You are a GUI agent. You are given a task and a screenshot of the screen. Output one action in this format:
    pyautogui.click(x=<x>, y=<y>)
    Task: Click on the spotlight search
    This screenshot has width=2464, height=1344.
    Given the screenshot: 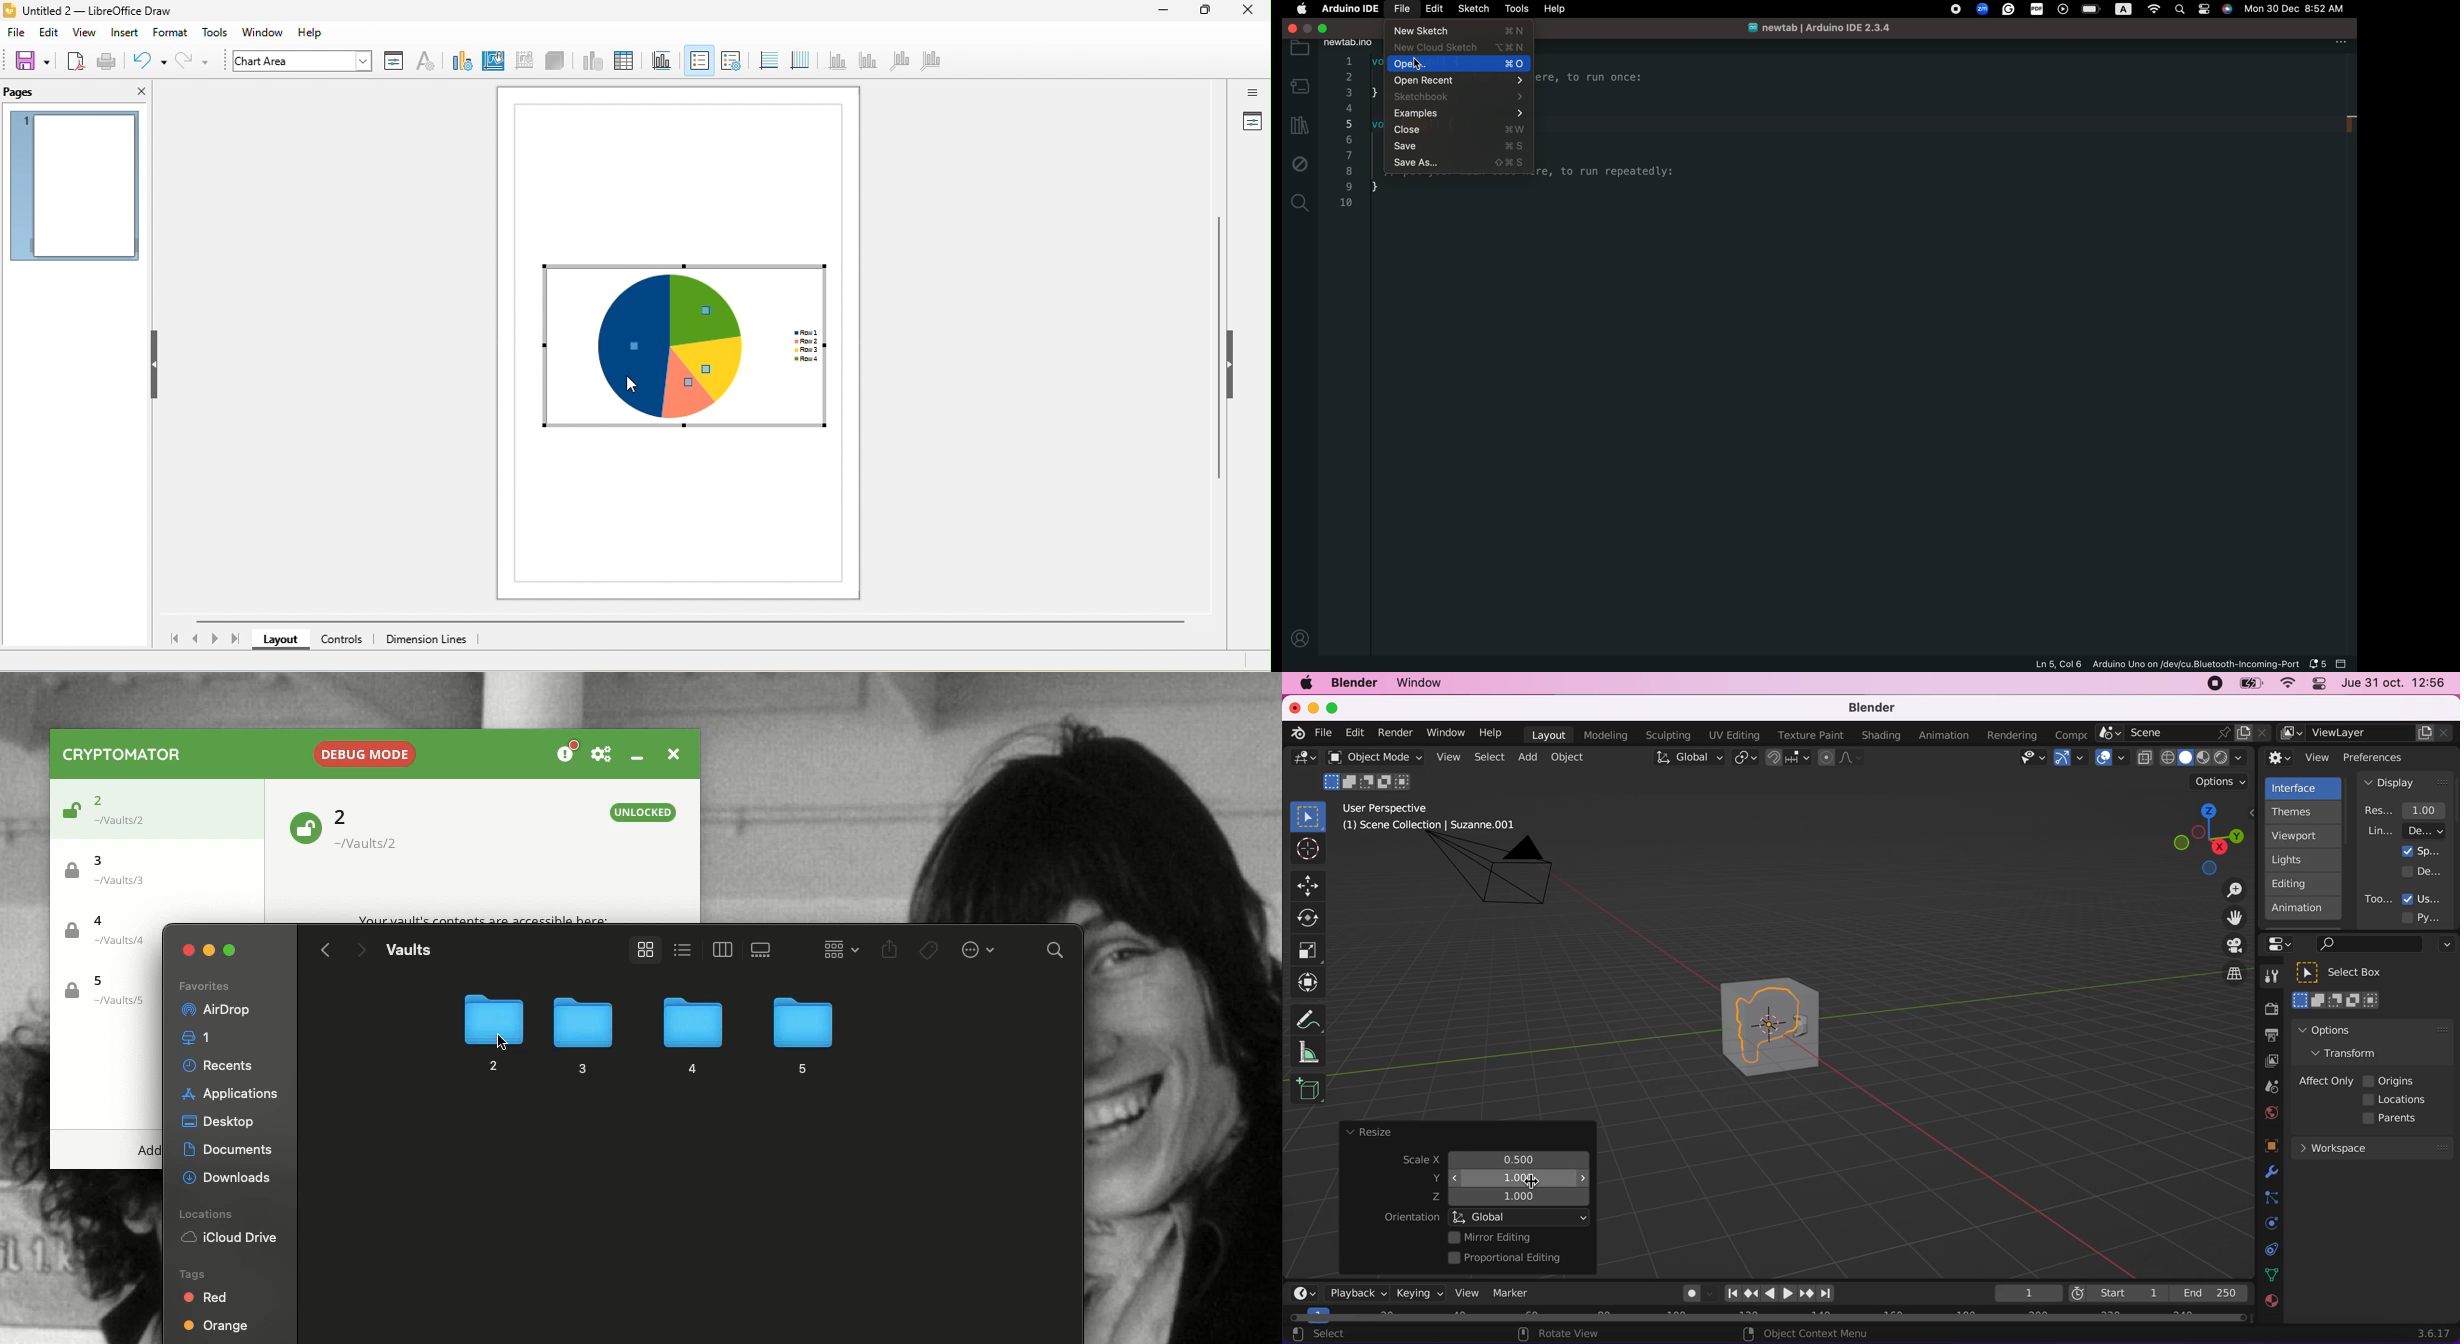 What is the action you would take?
    pyautogui.click(x=2181, y=10)
    